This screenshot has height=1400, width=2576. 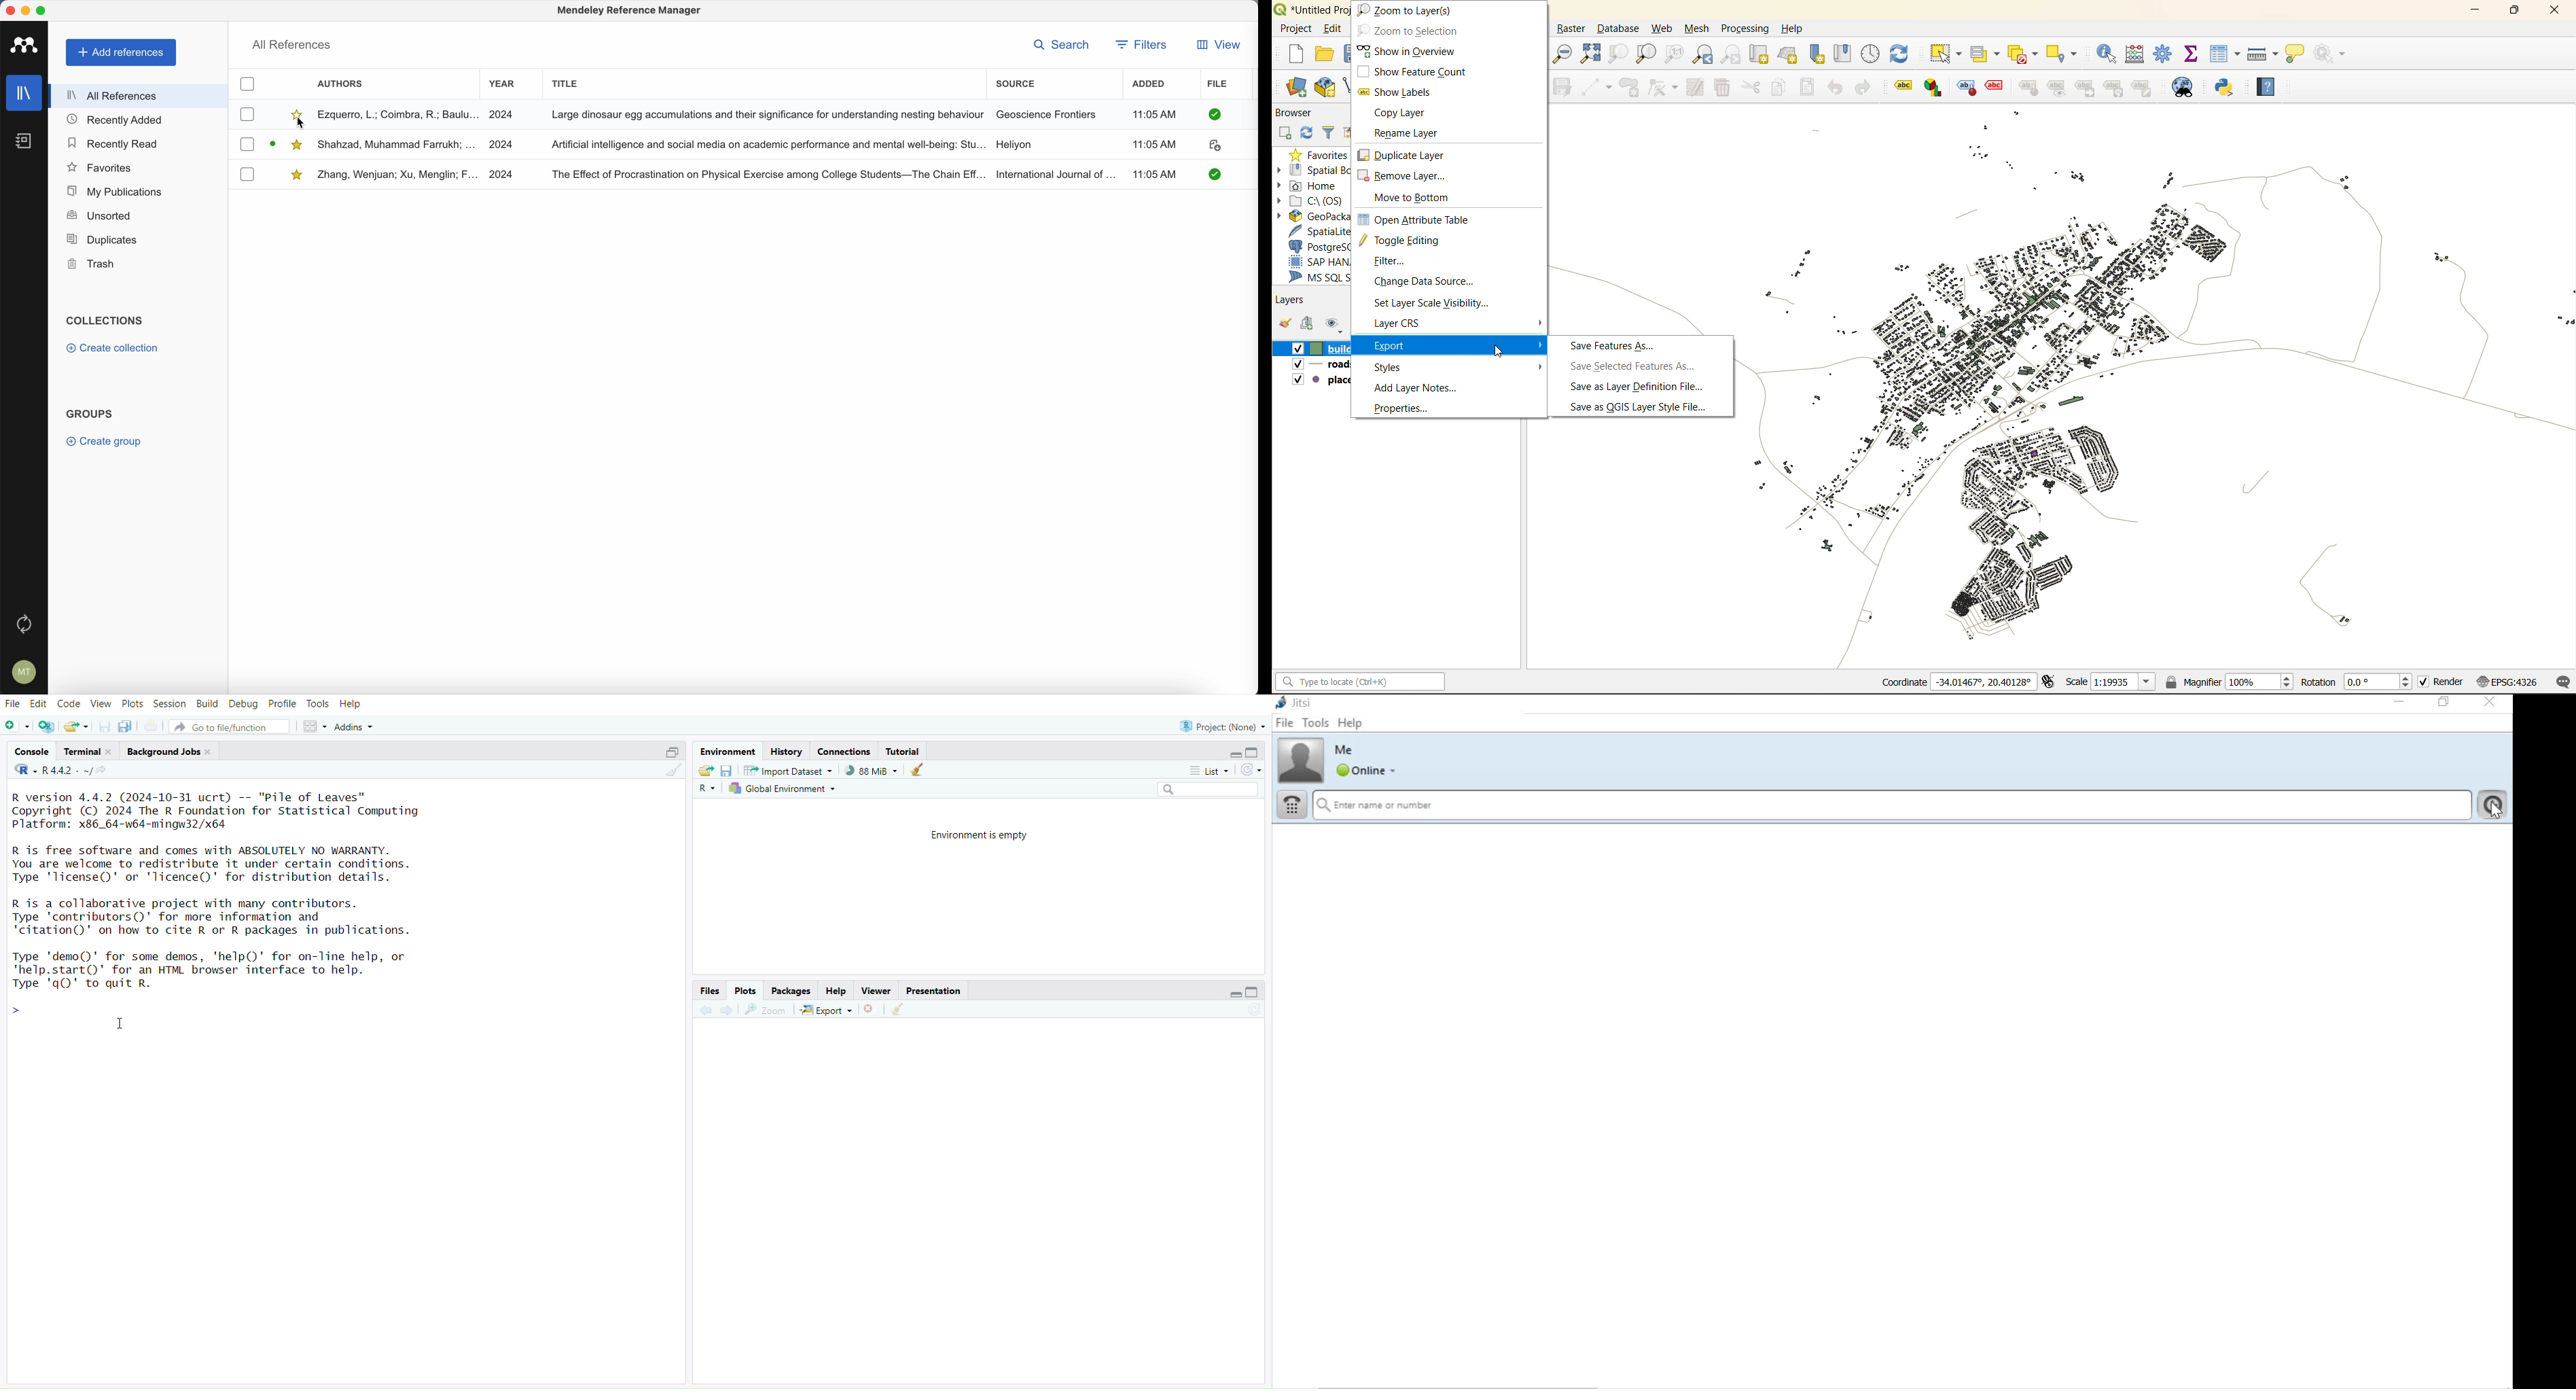 I want to click on checkbox, so click(x=247, y=114).